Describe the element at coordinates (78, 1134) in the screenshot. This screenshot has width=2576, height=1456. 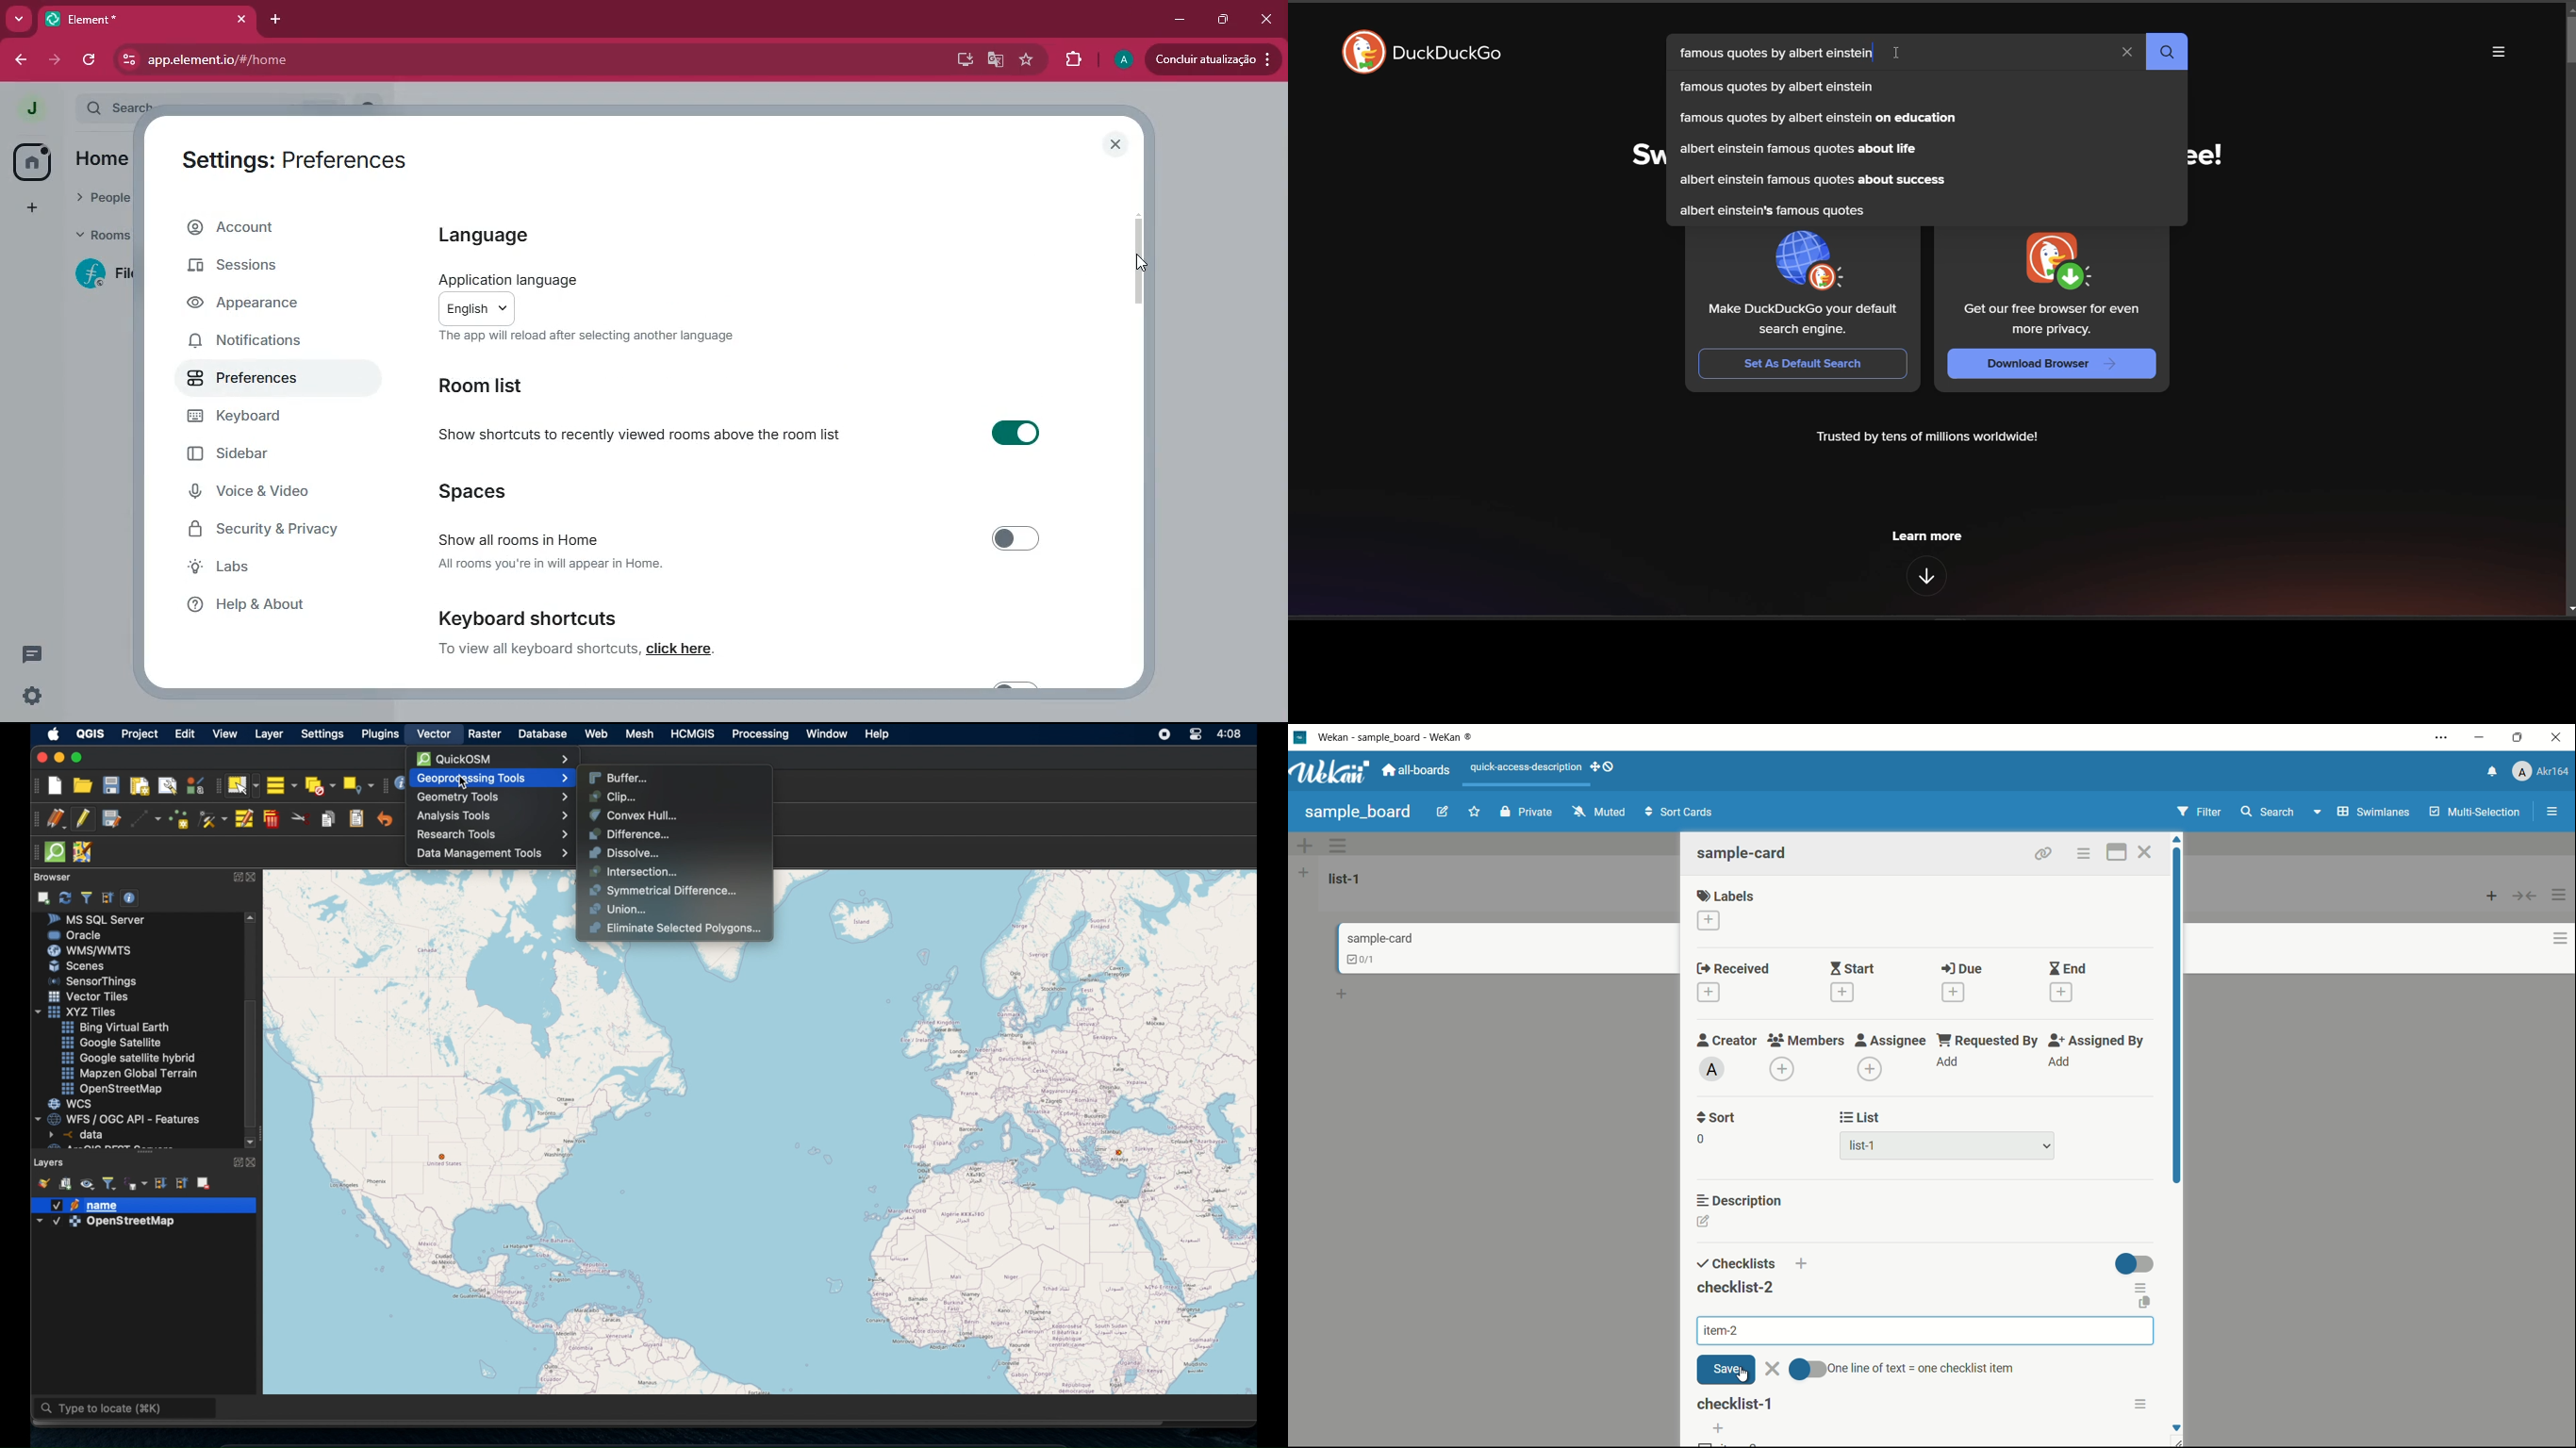
I see `data` at that location.